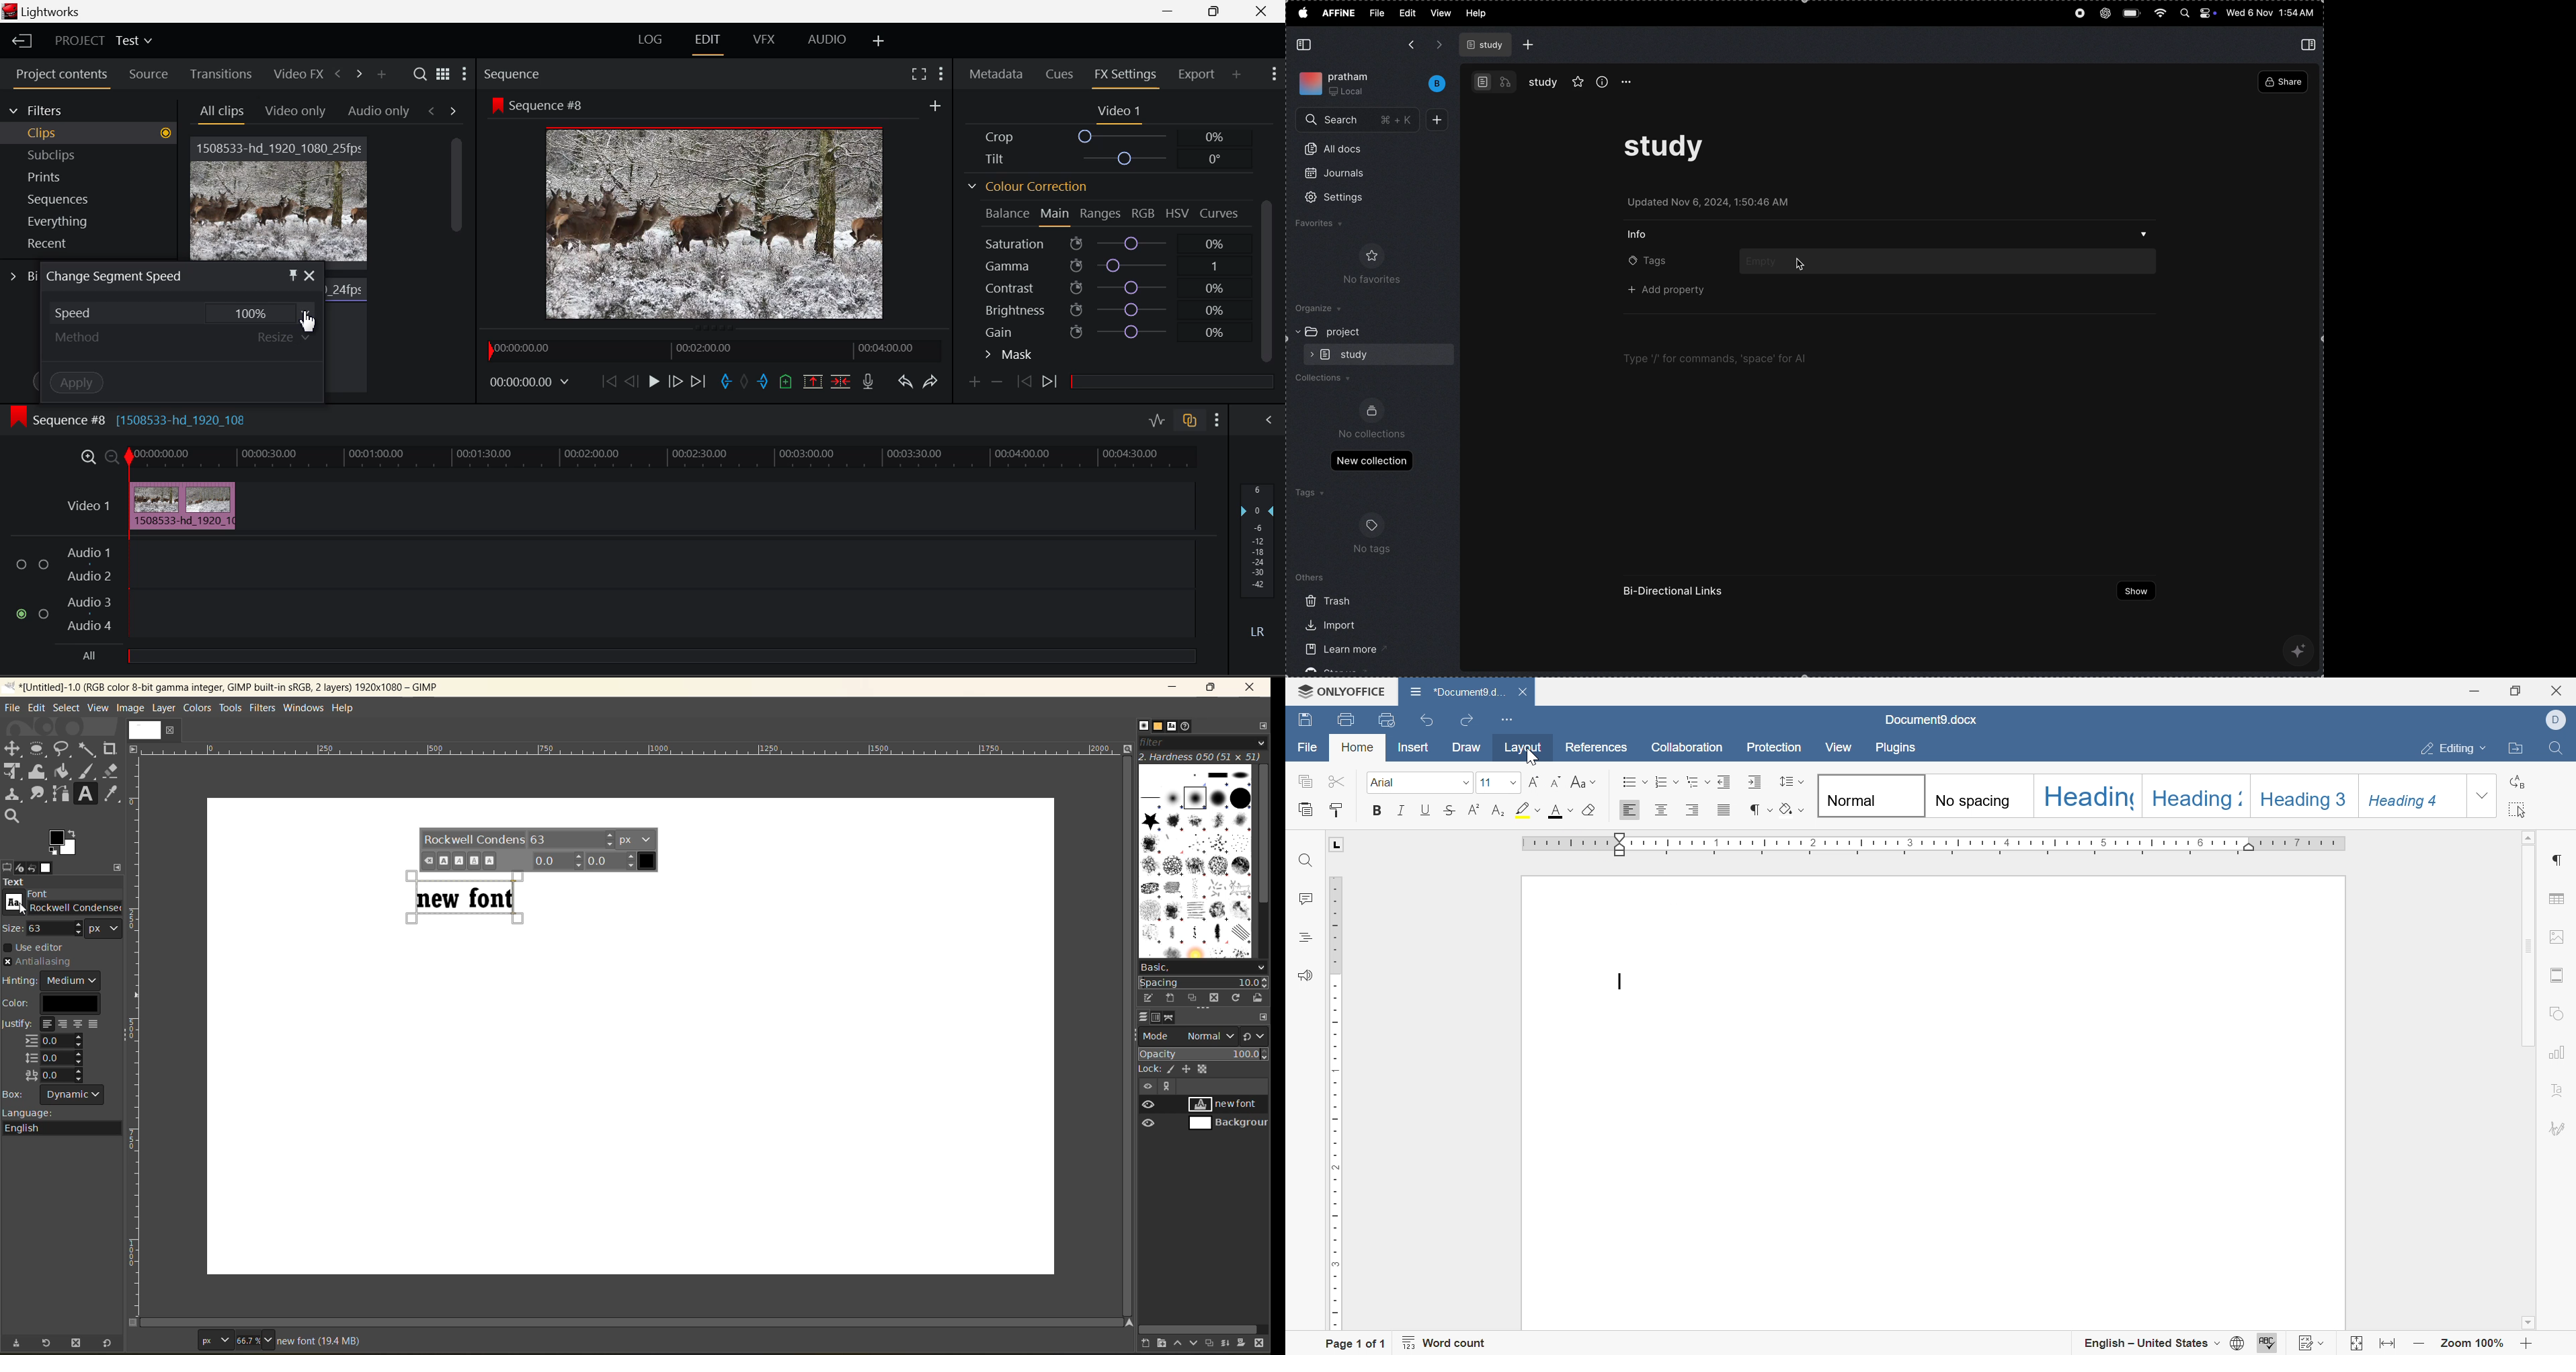 The image size is (2576, 1372). I want to click on Project Timeline Preview Slider, so click(707, 349).